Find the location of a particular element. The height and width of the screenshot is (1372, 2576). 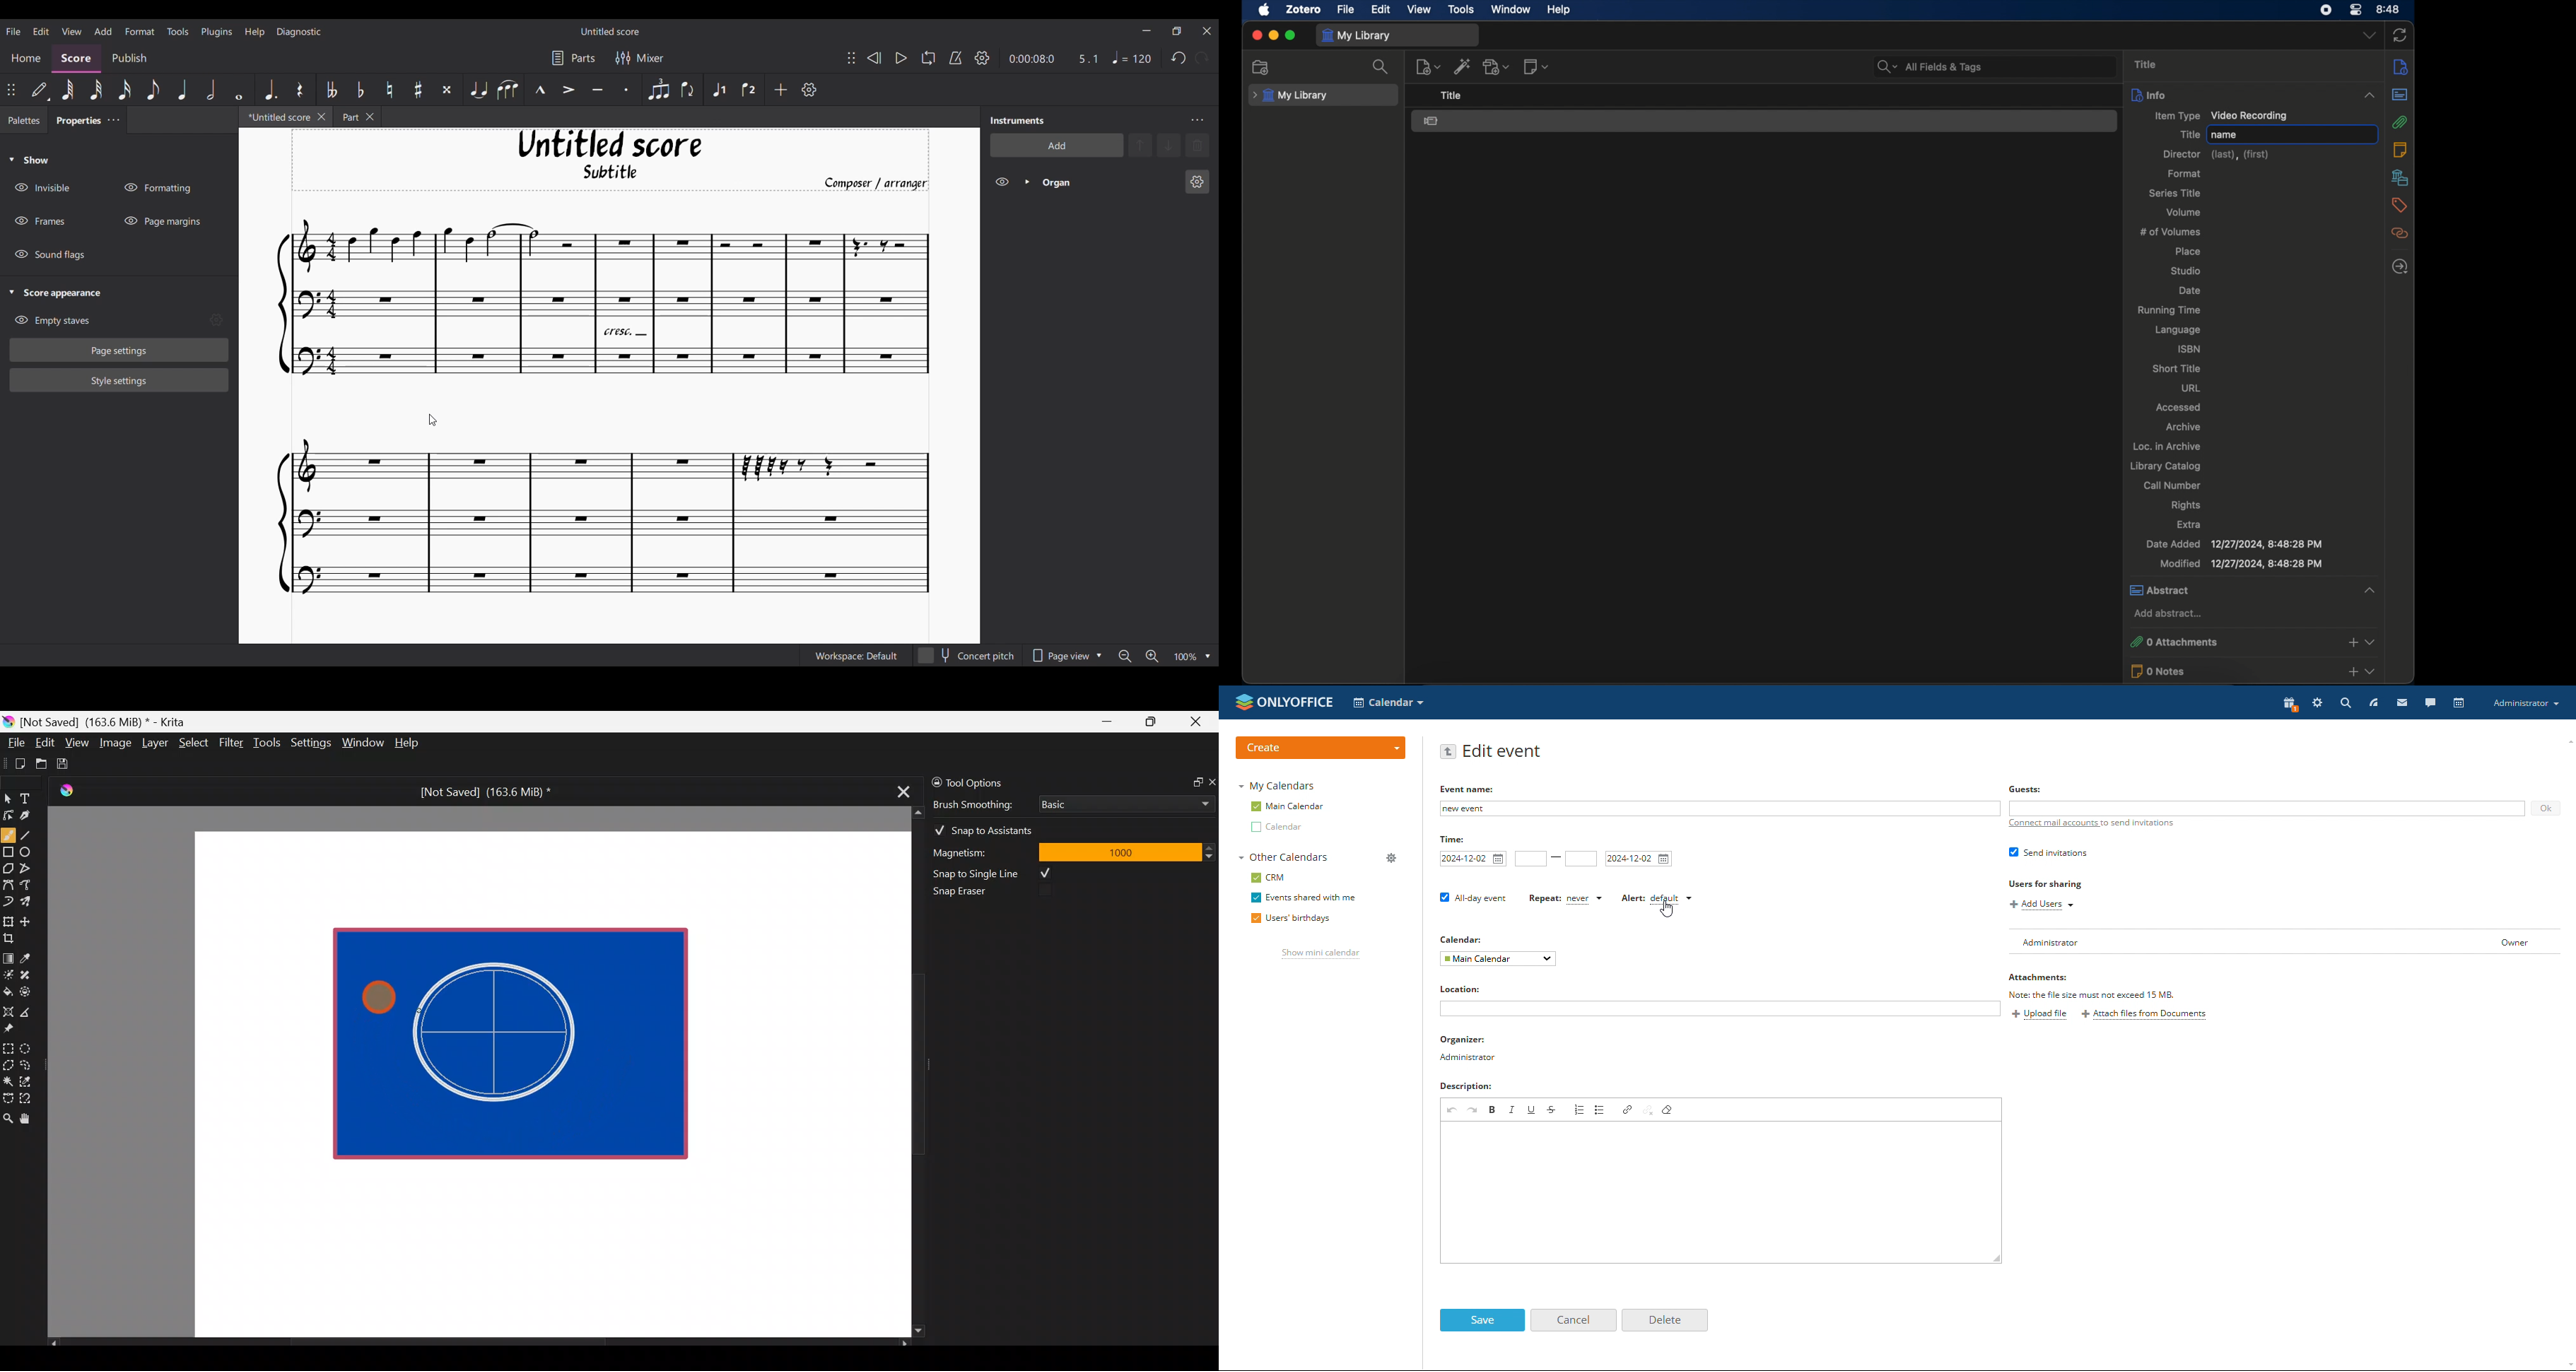

0 notes is located at coordinates (2232, 671).